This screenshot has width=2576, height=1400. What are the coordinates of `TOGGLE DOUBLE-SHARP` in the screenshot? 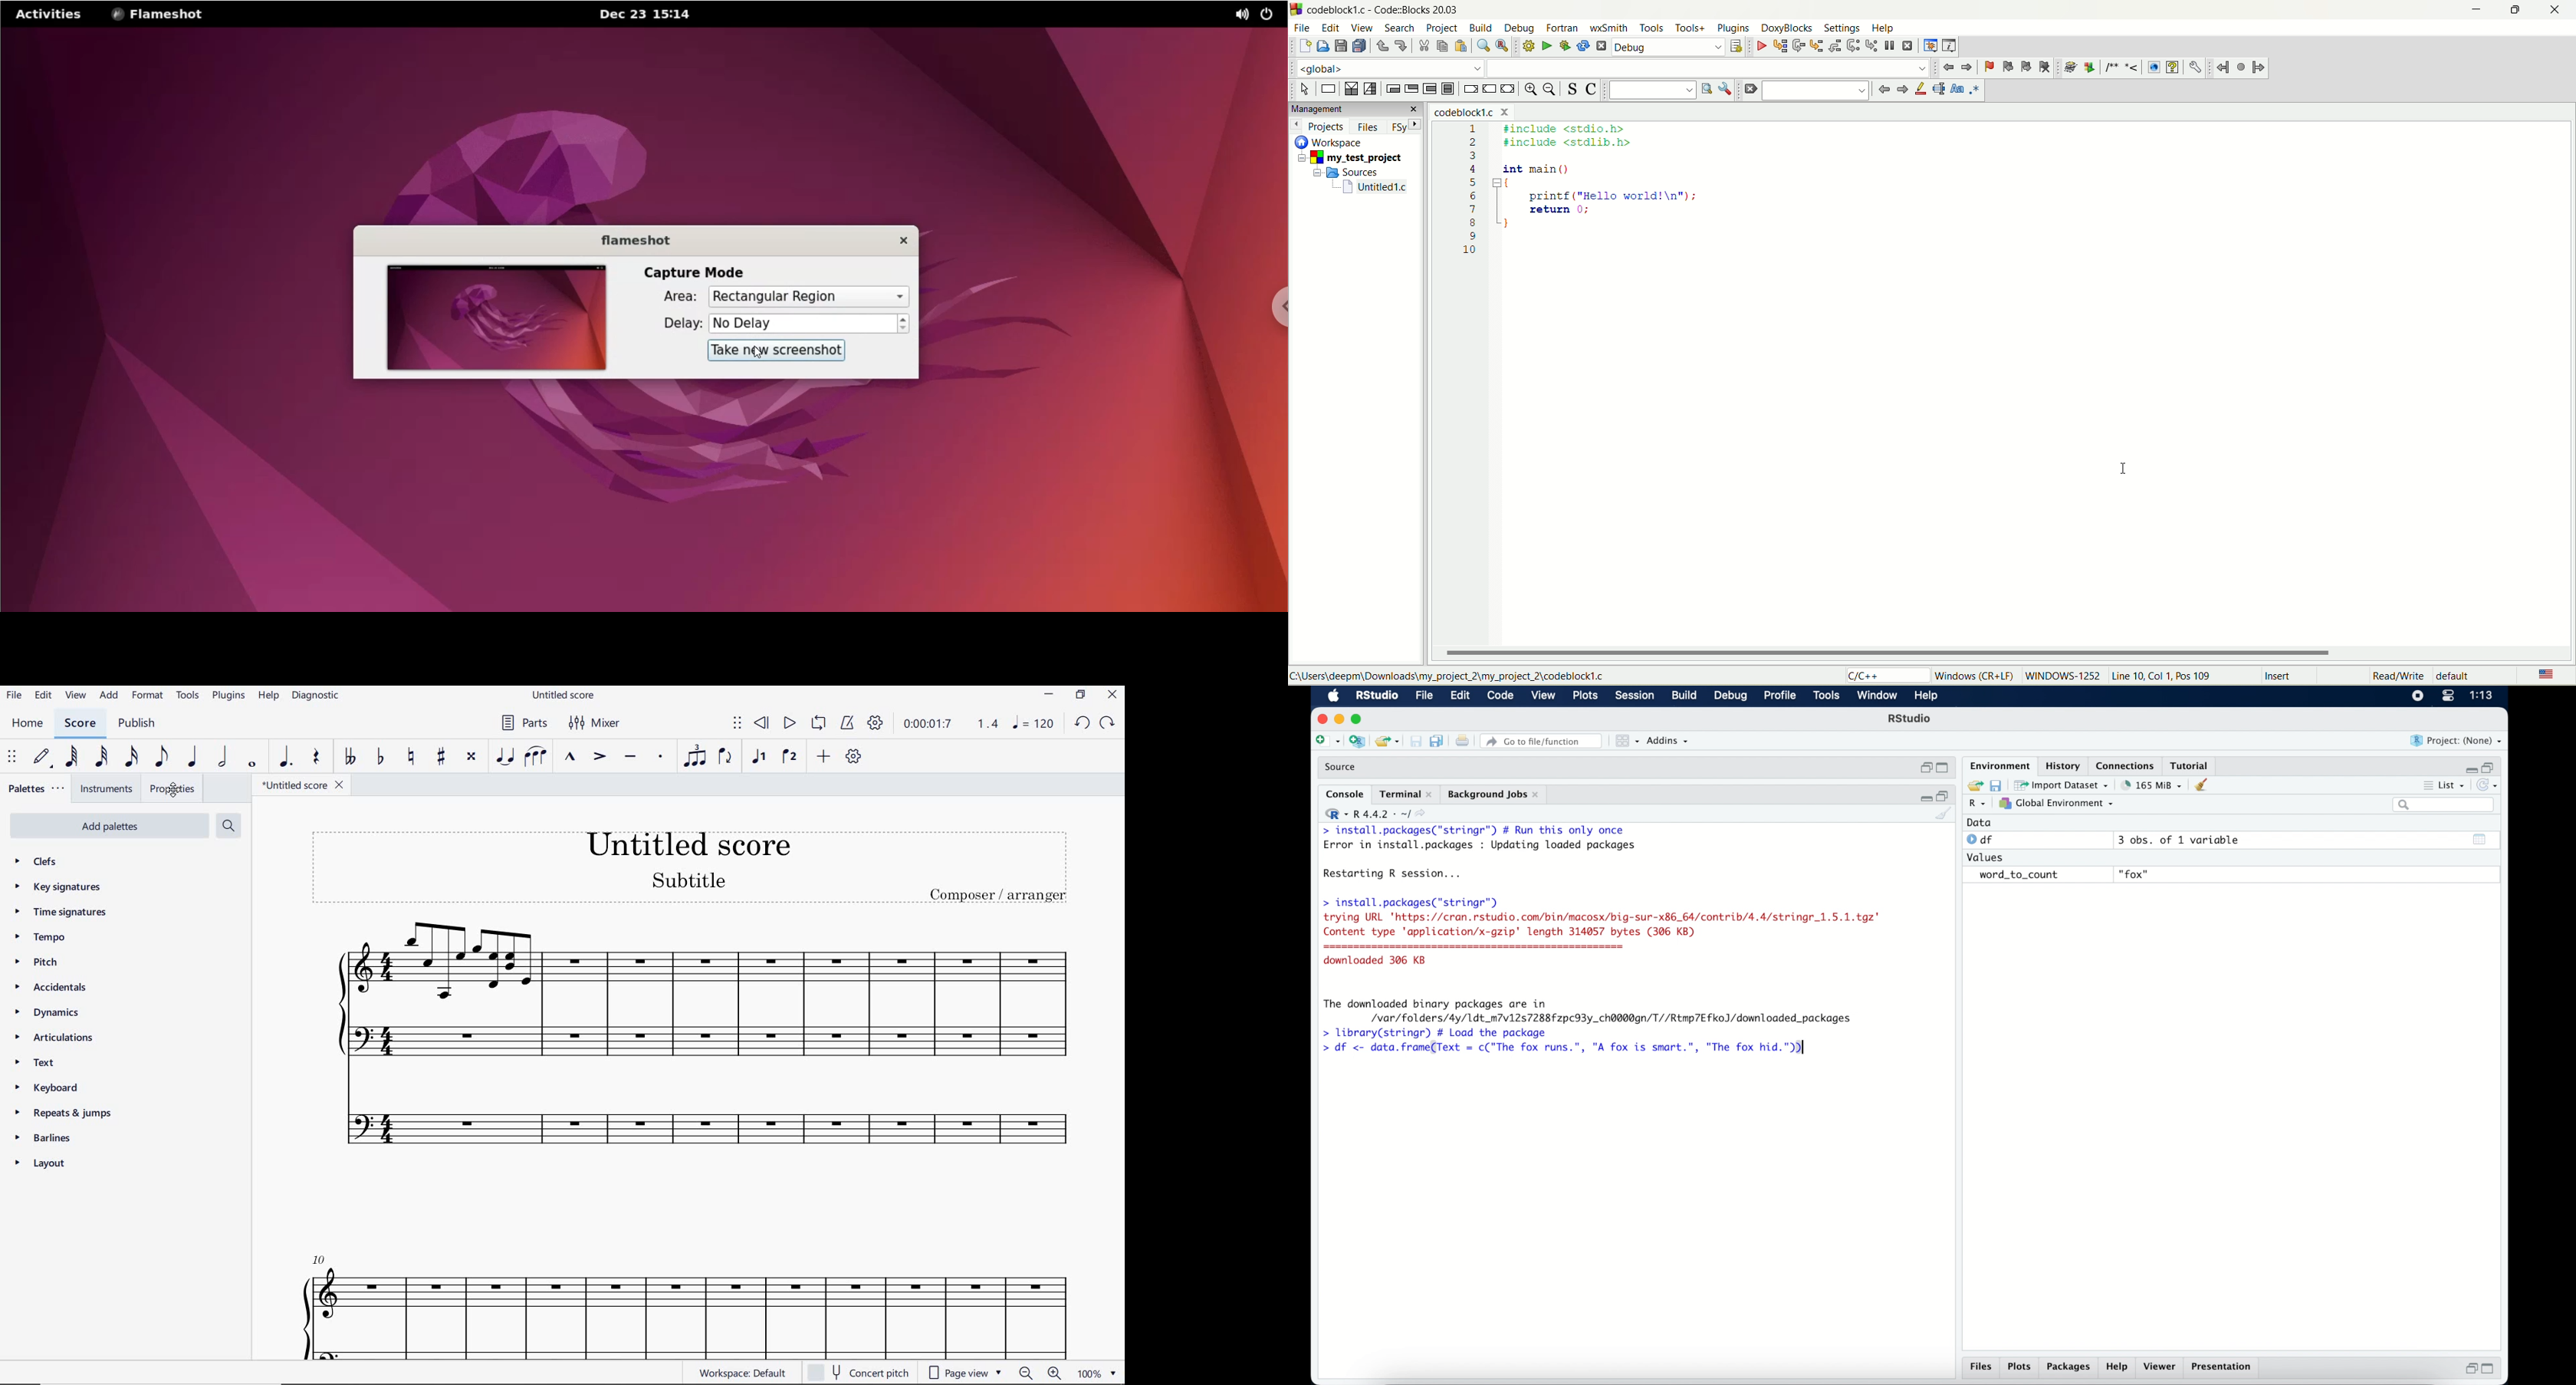 It's located at (471, 757).